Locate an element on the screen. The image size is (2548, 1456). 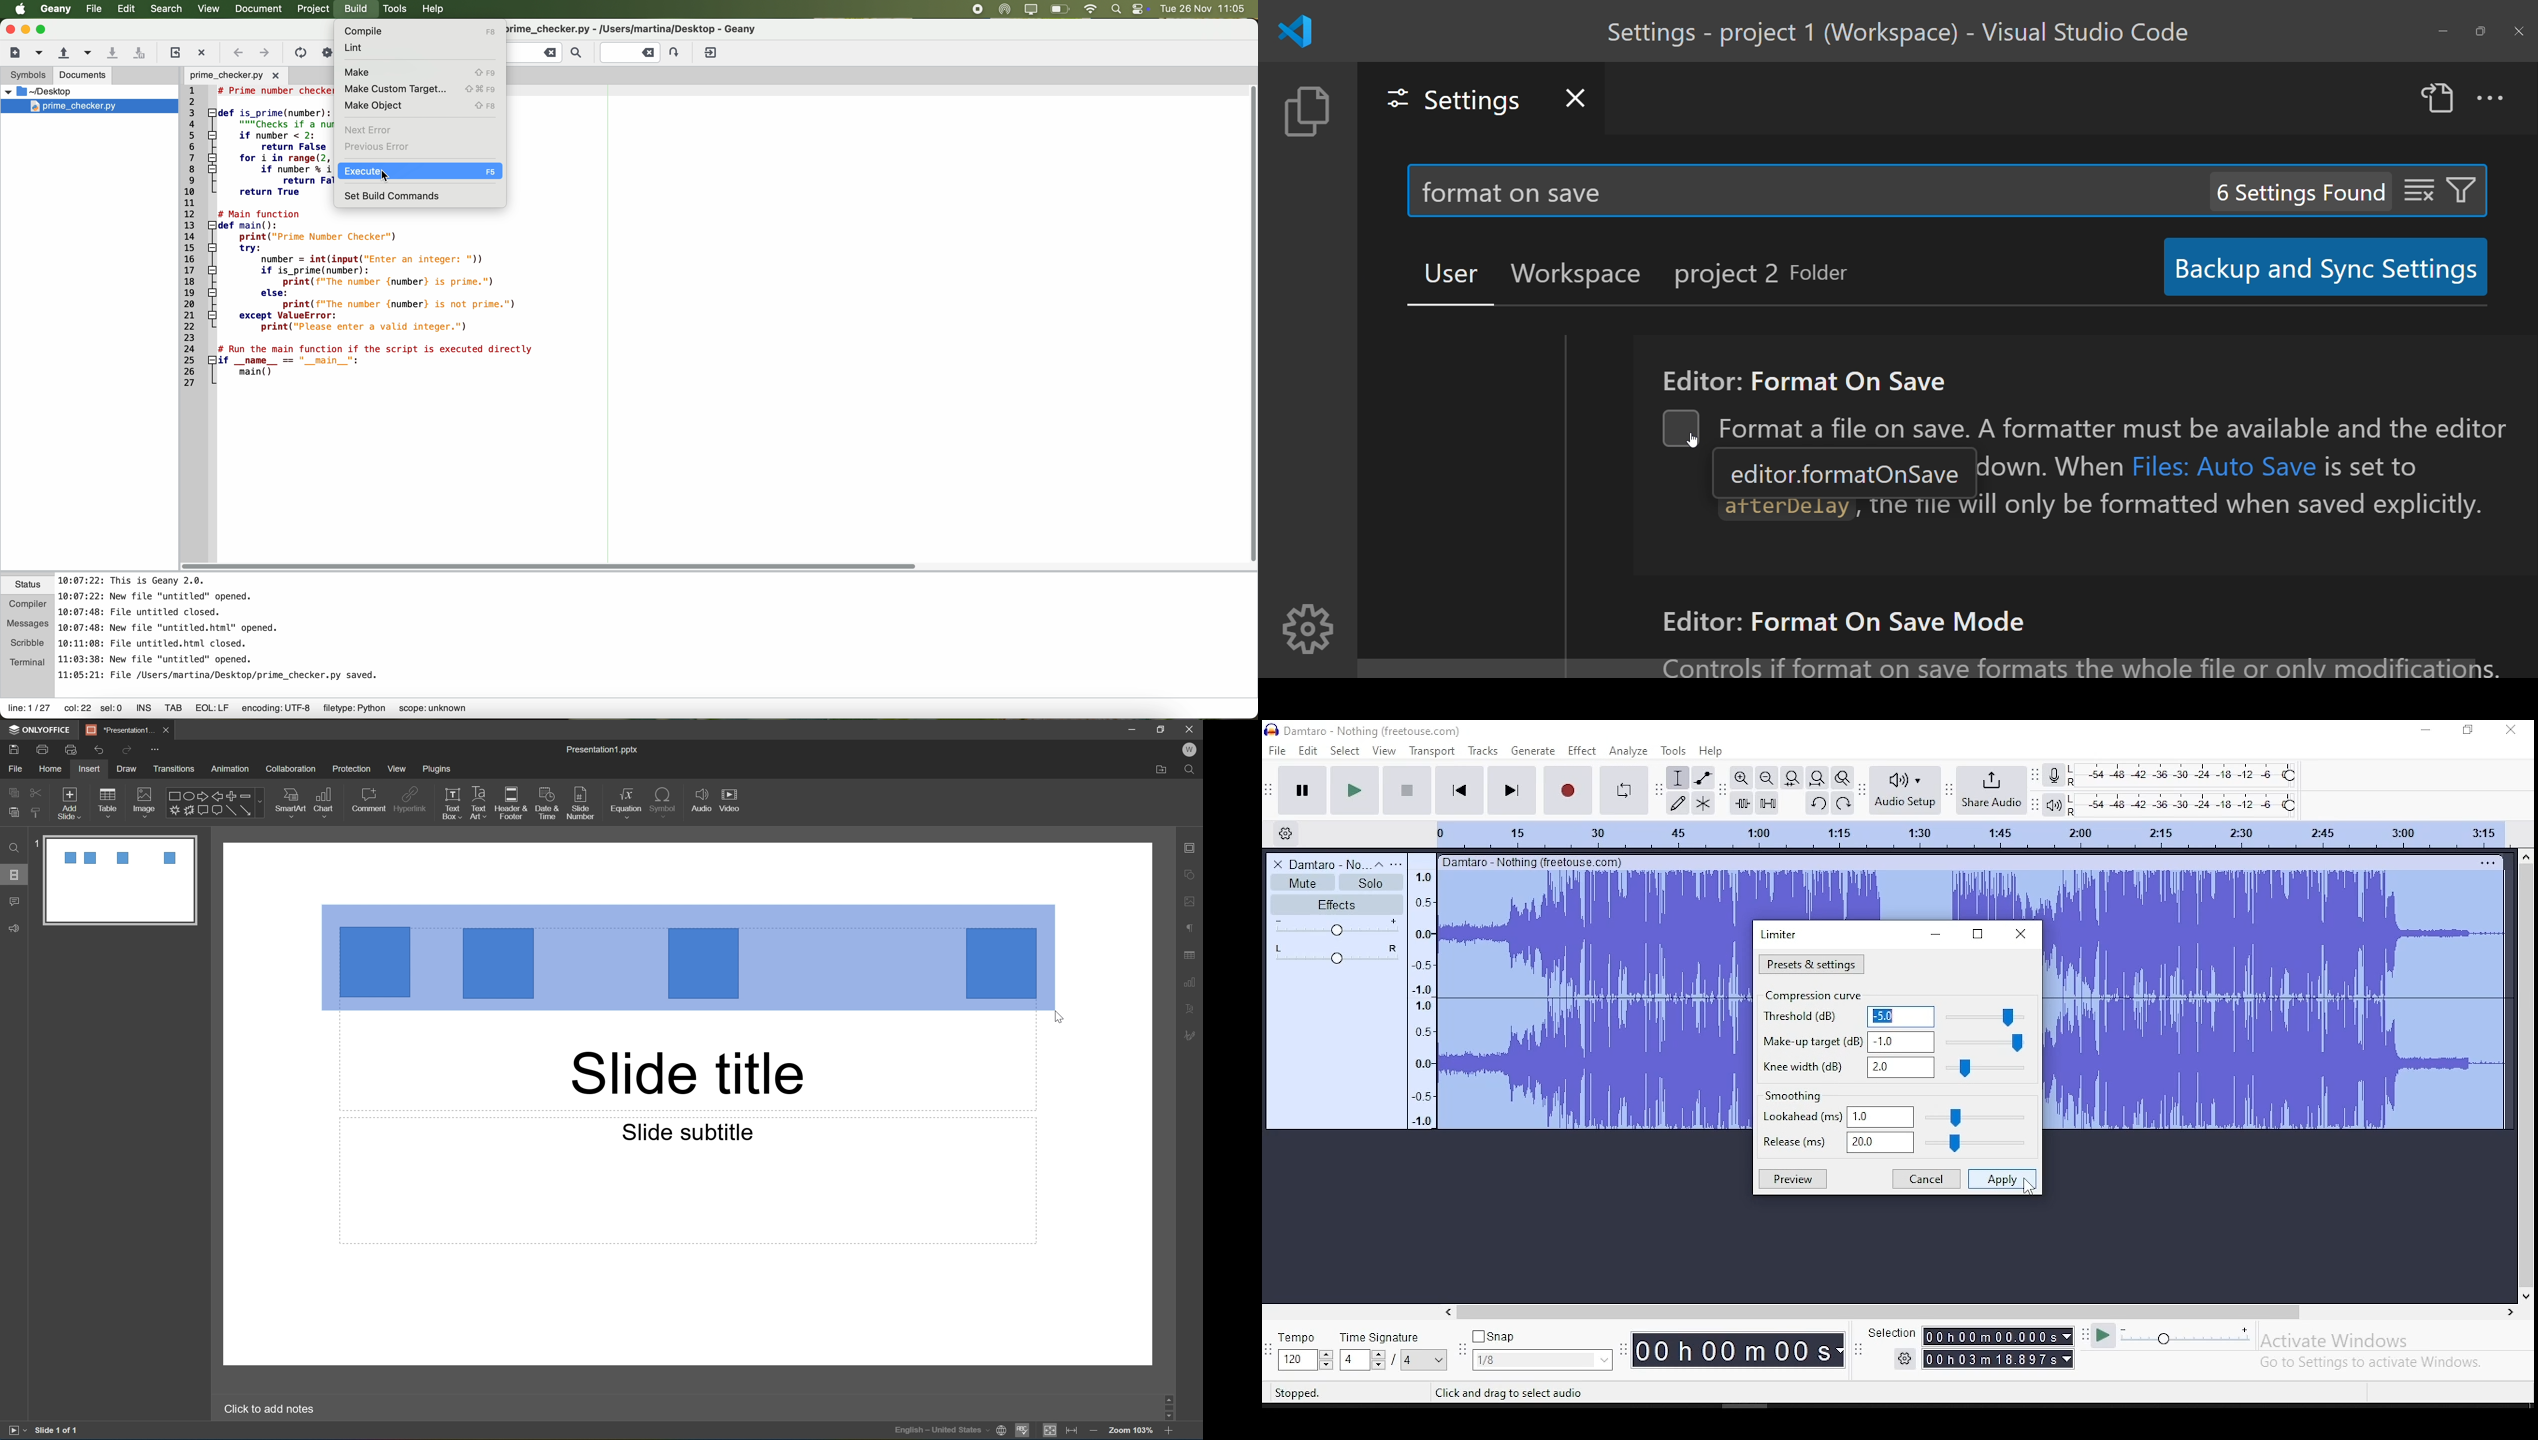
Find is located at coordinates (1193, 768).